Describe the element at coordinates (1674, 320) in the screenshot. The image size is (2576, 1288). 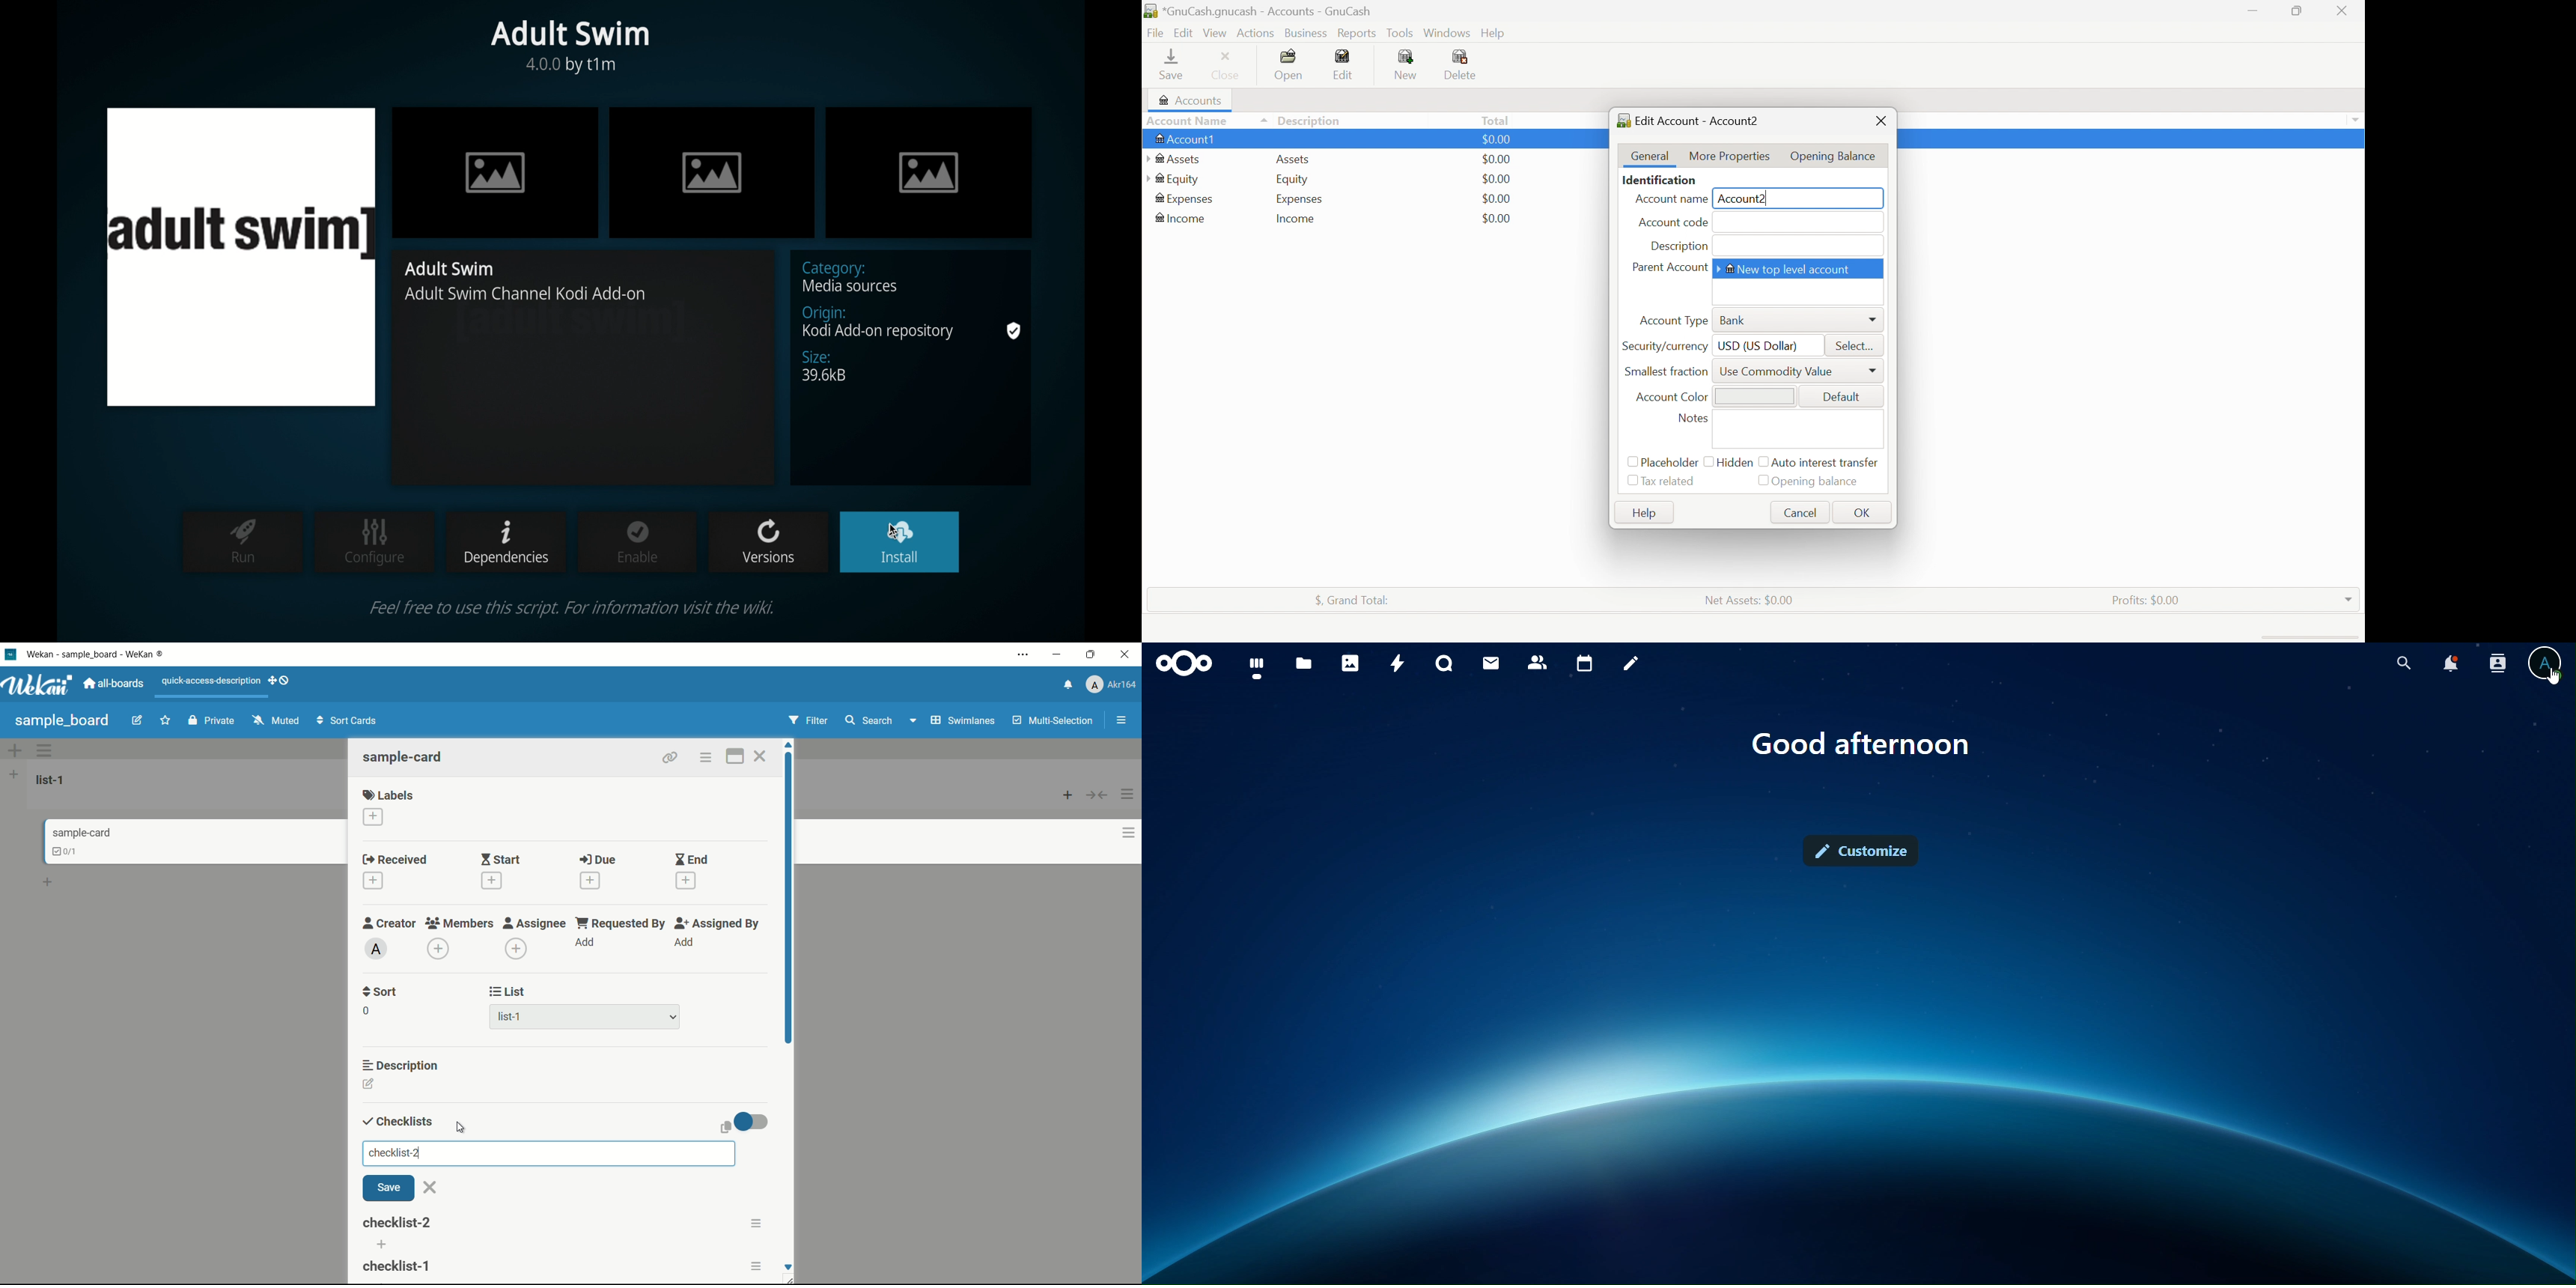
I see `Account Type` at that location.